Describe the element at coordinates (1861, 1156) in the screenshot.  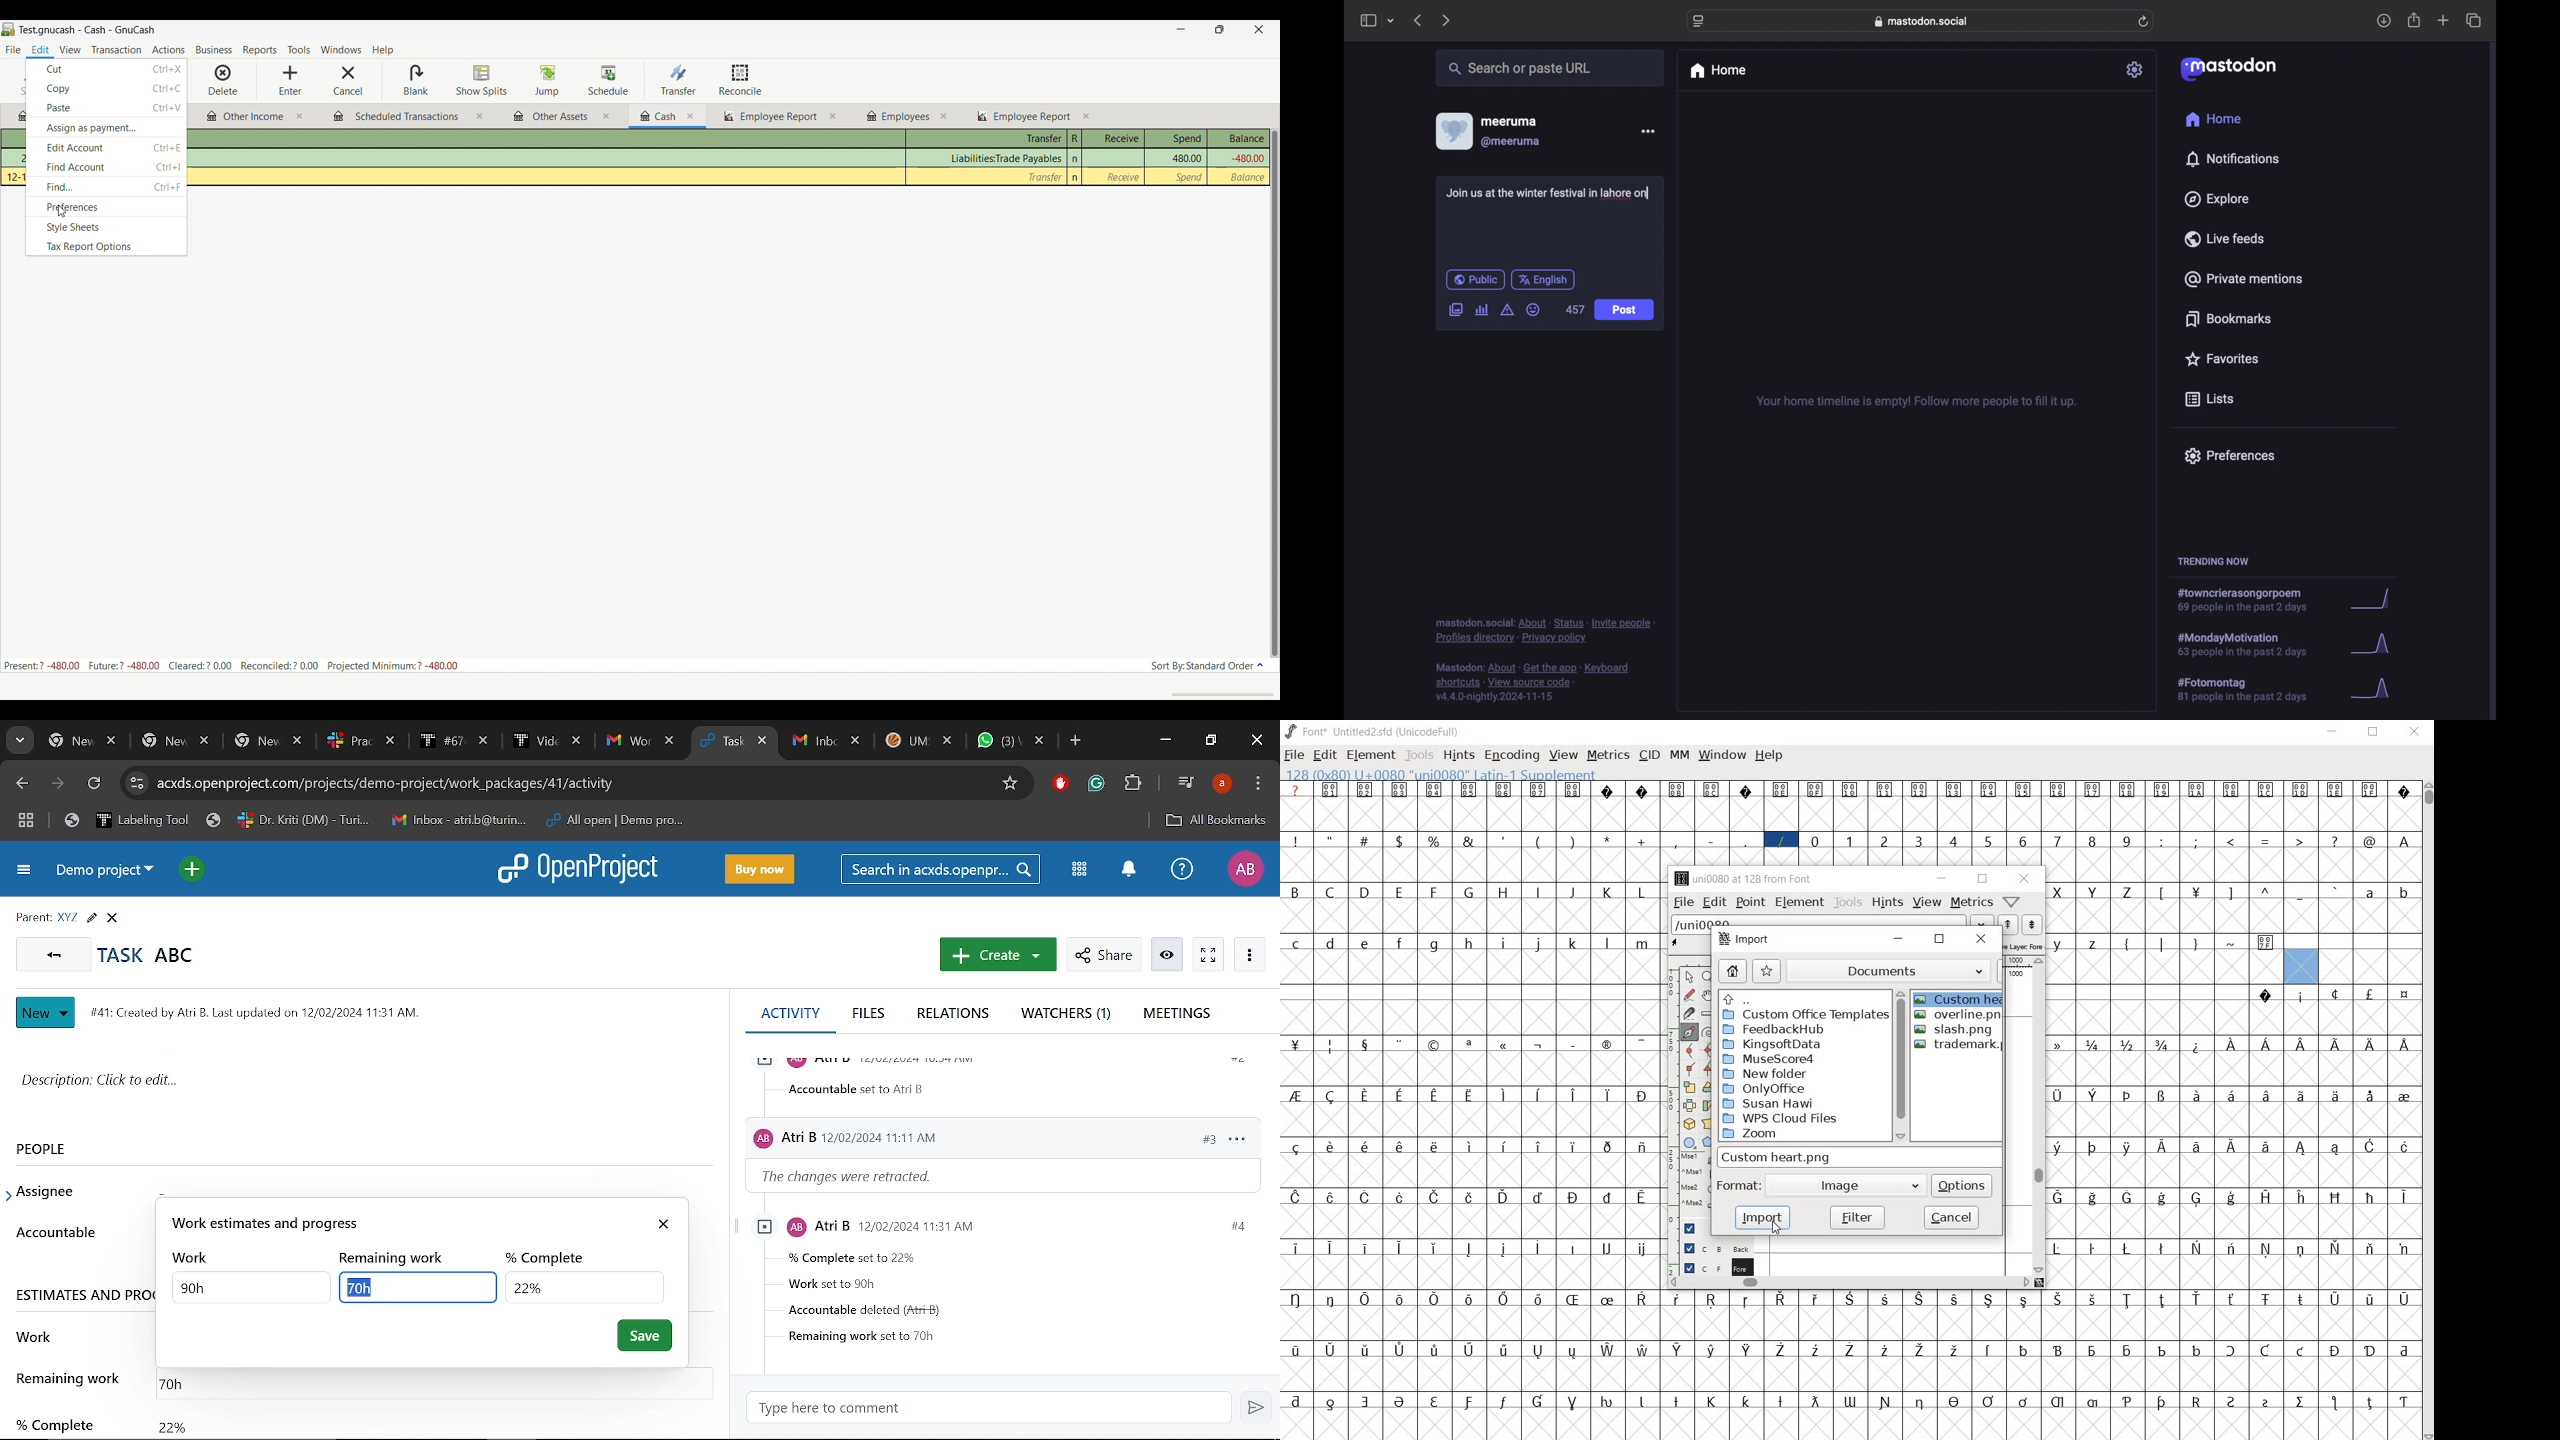
I see `input field` at that location.